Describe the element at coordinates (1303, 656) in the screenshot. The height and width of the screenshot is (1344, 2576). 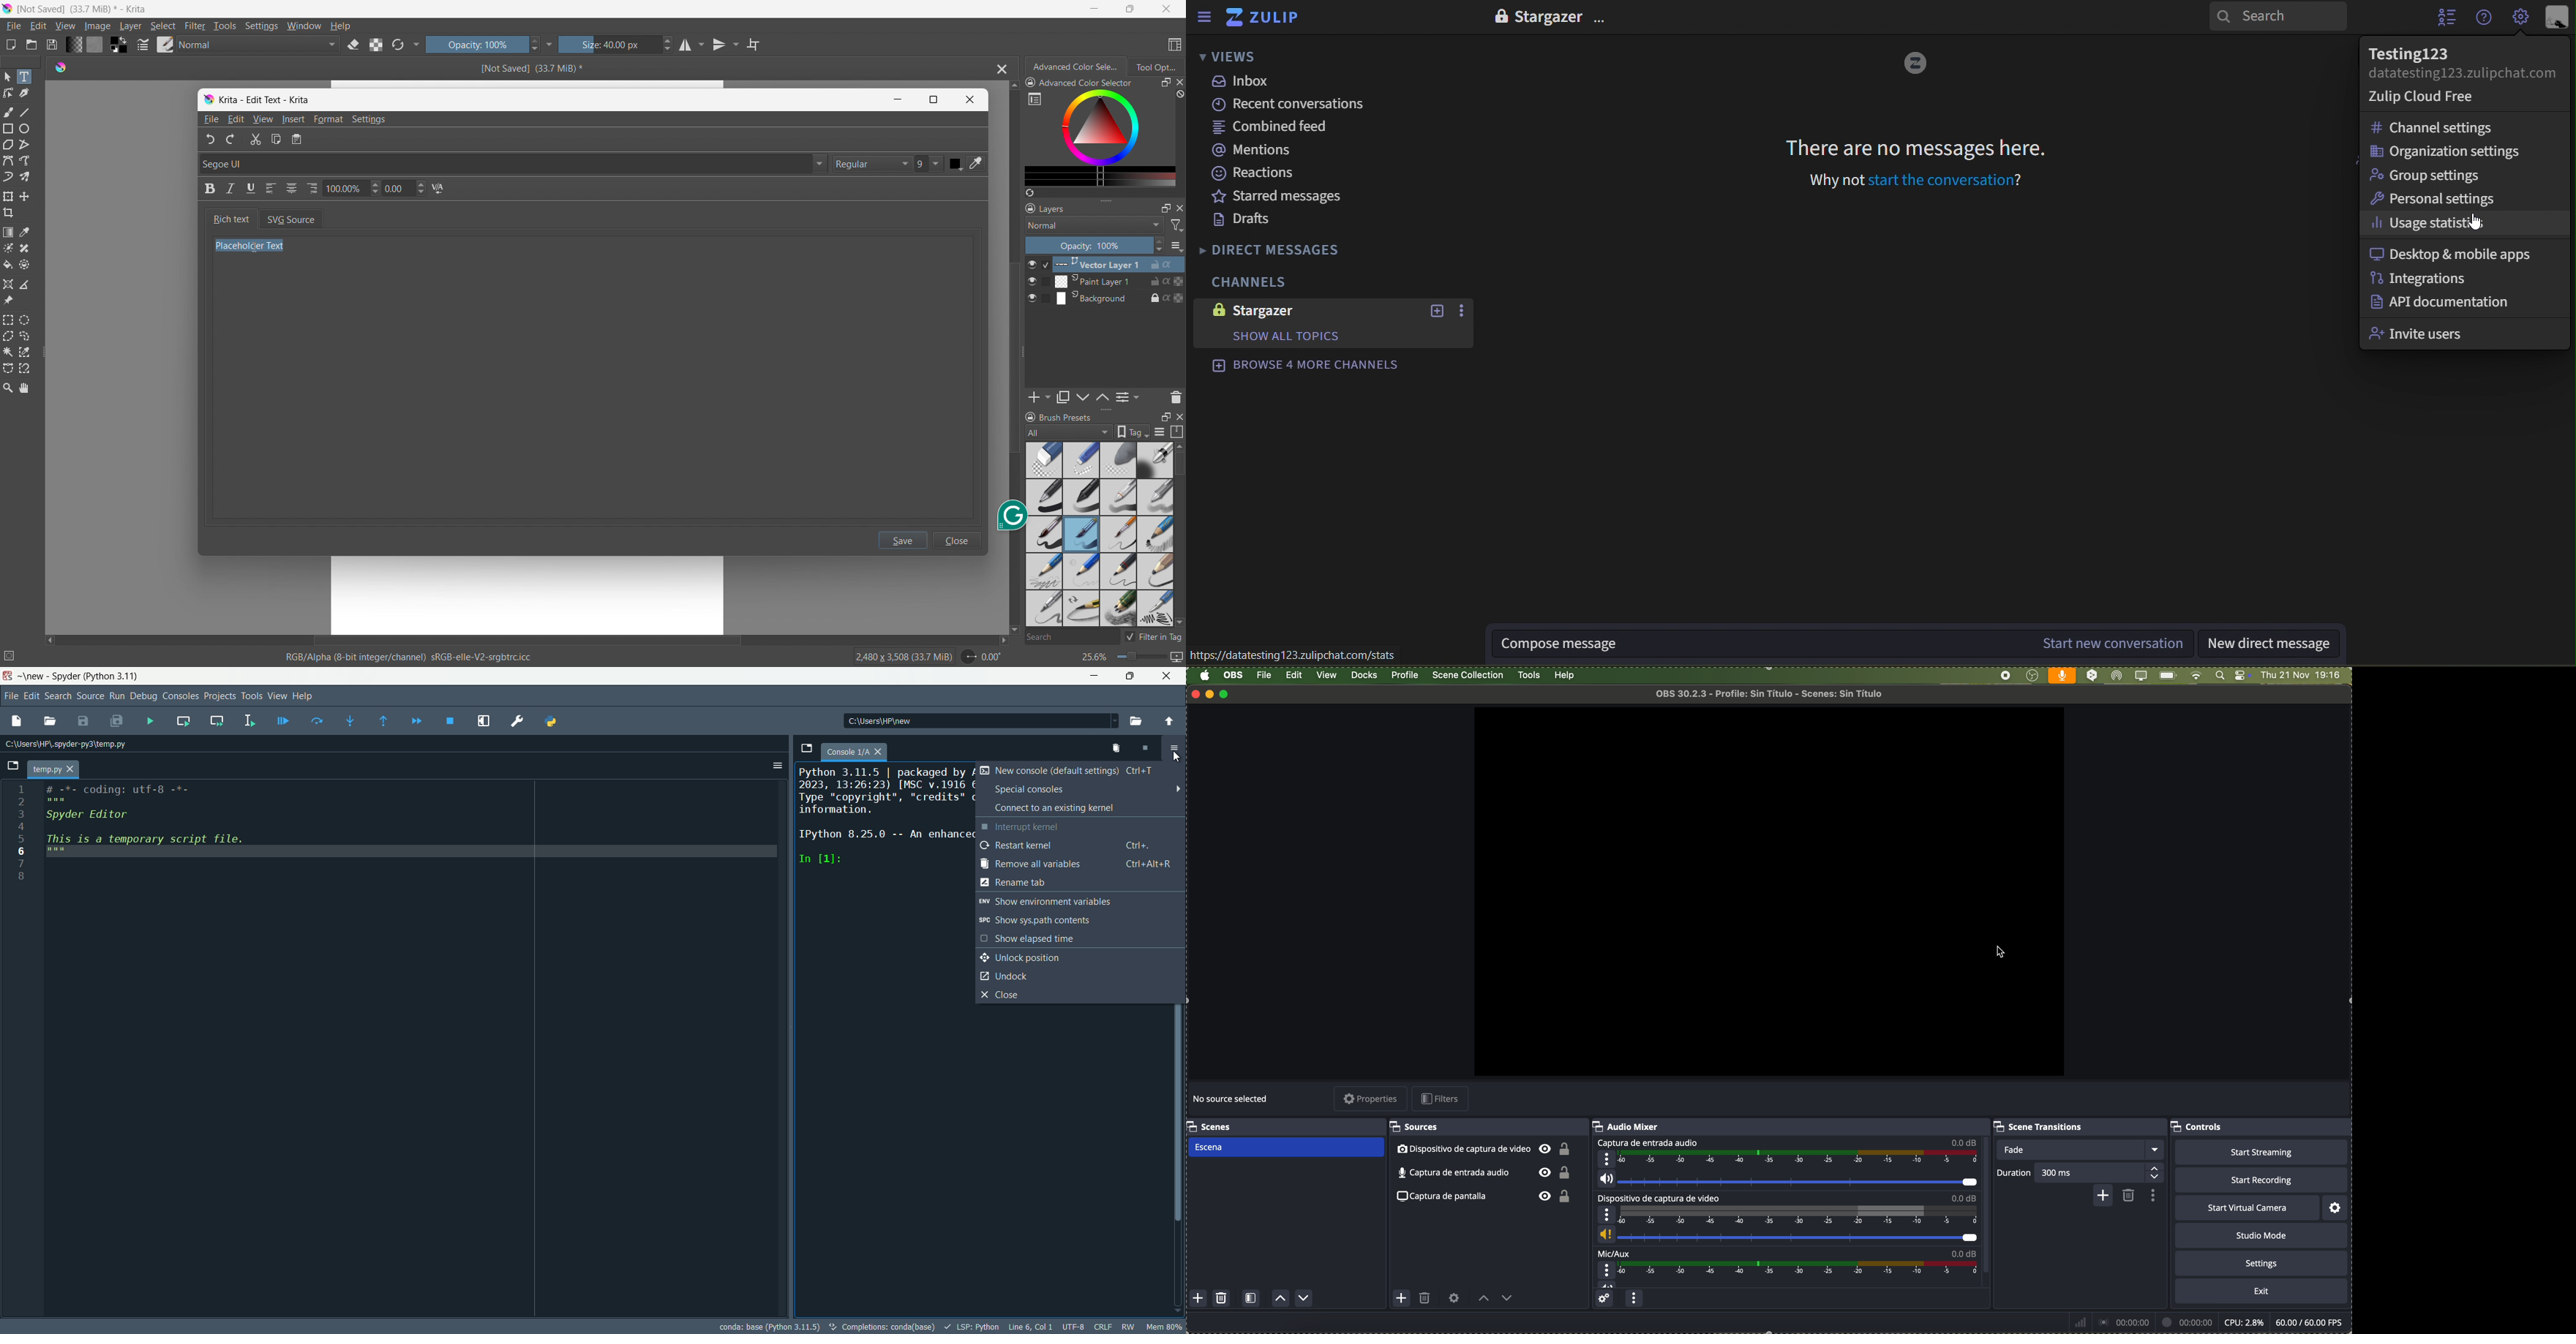
I see `https://datatesting123.zulipchat.com/stats` at that location.